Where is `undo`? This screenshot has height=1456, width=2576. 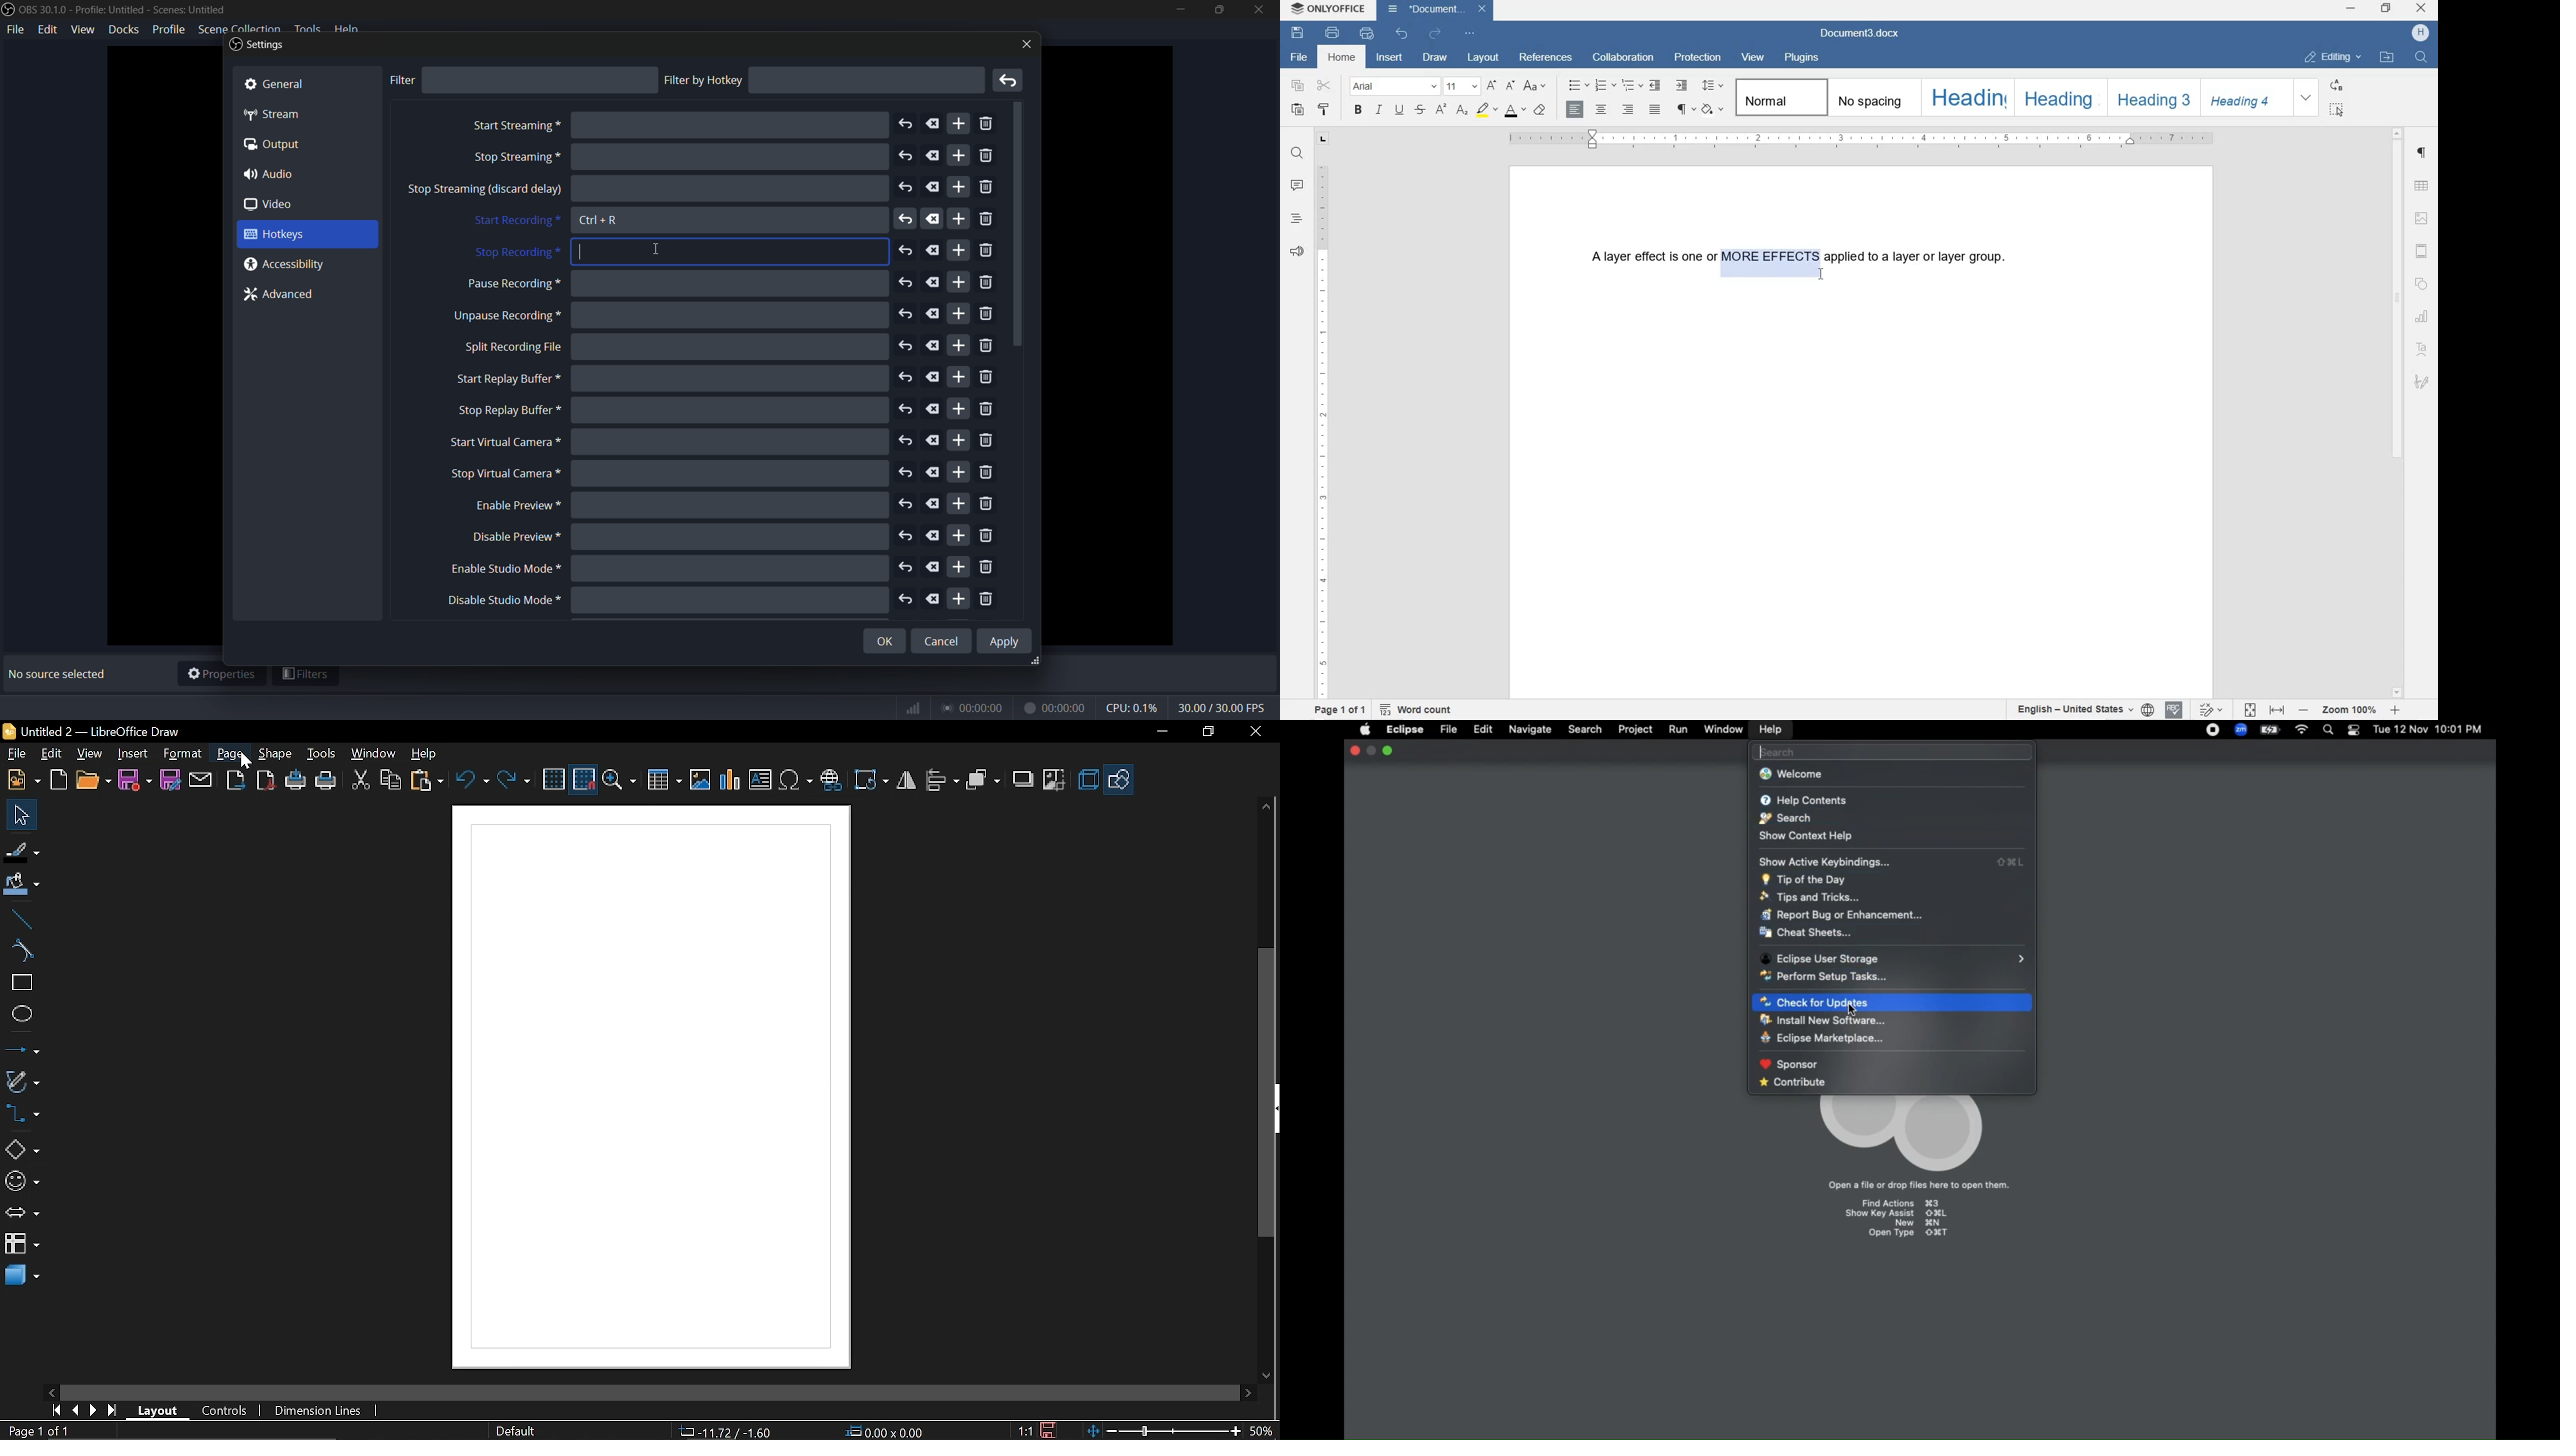 undo is located at coordinates (906, 569).